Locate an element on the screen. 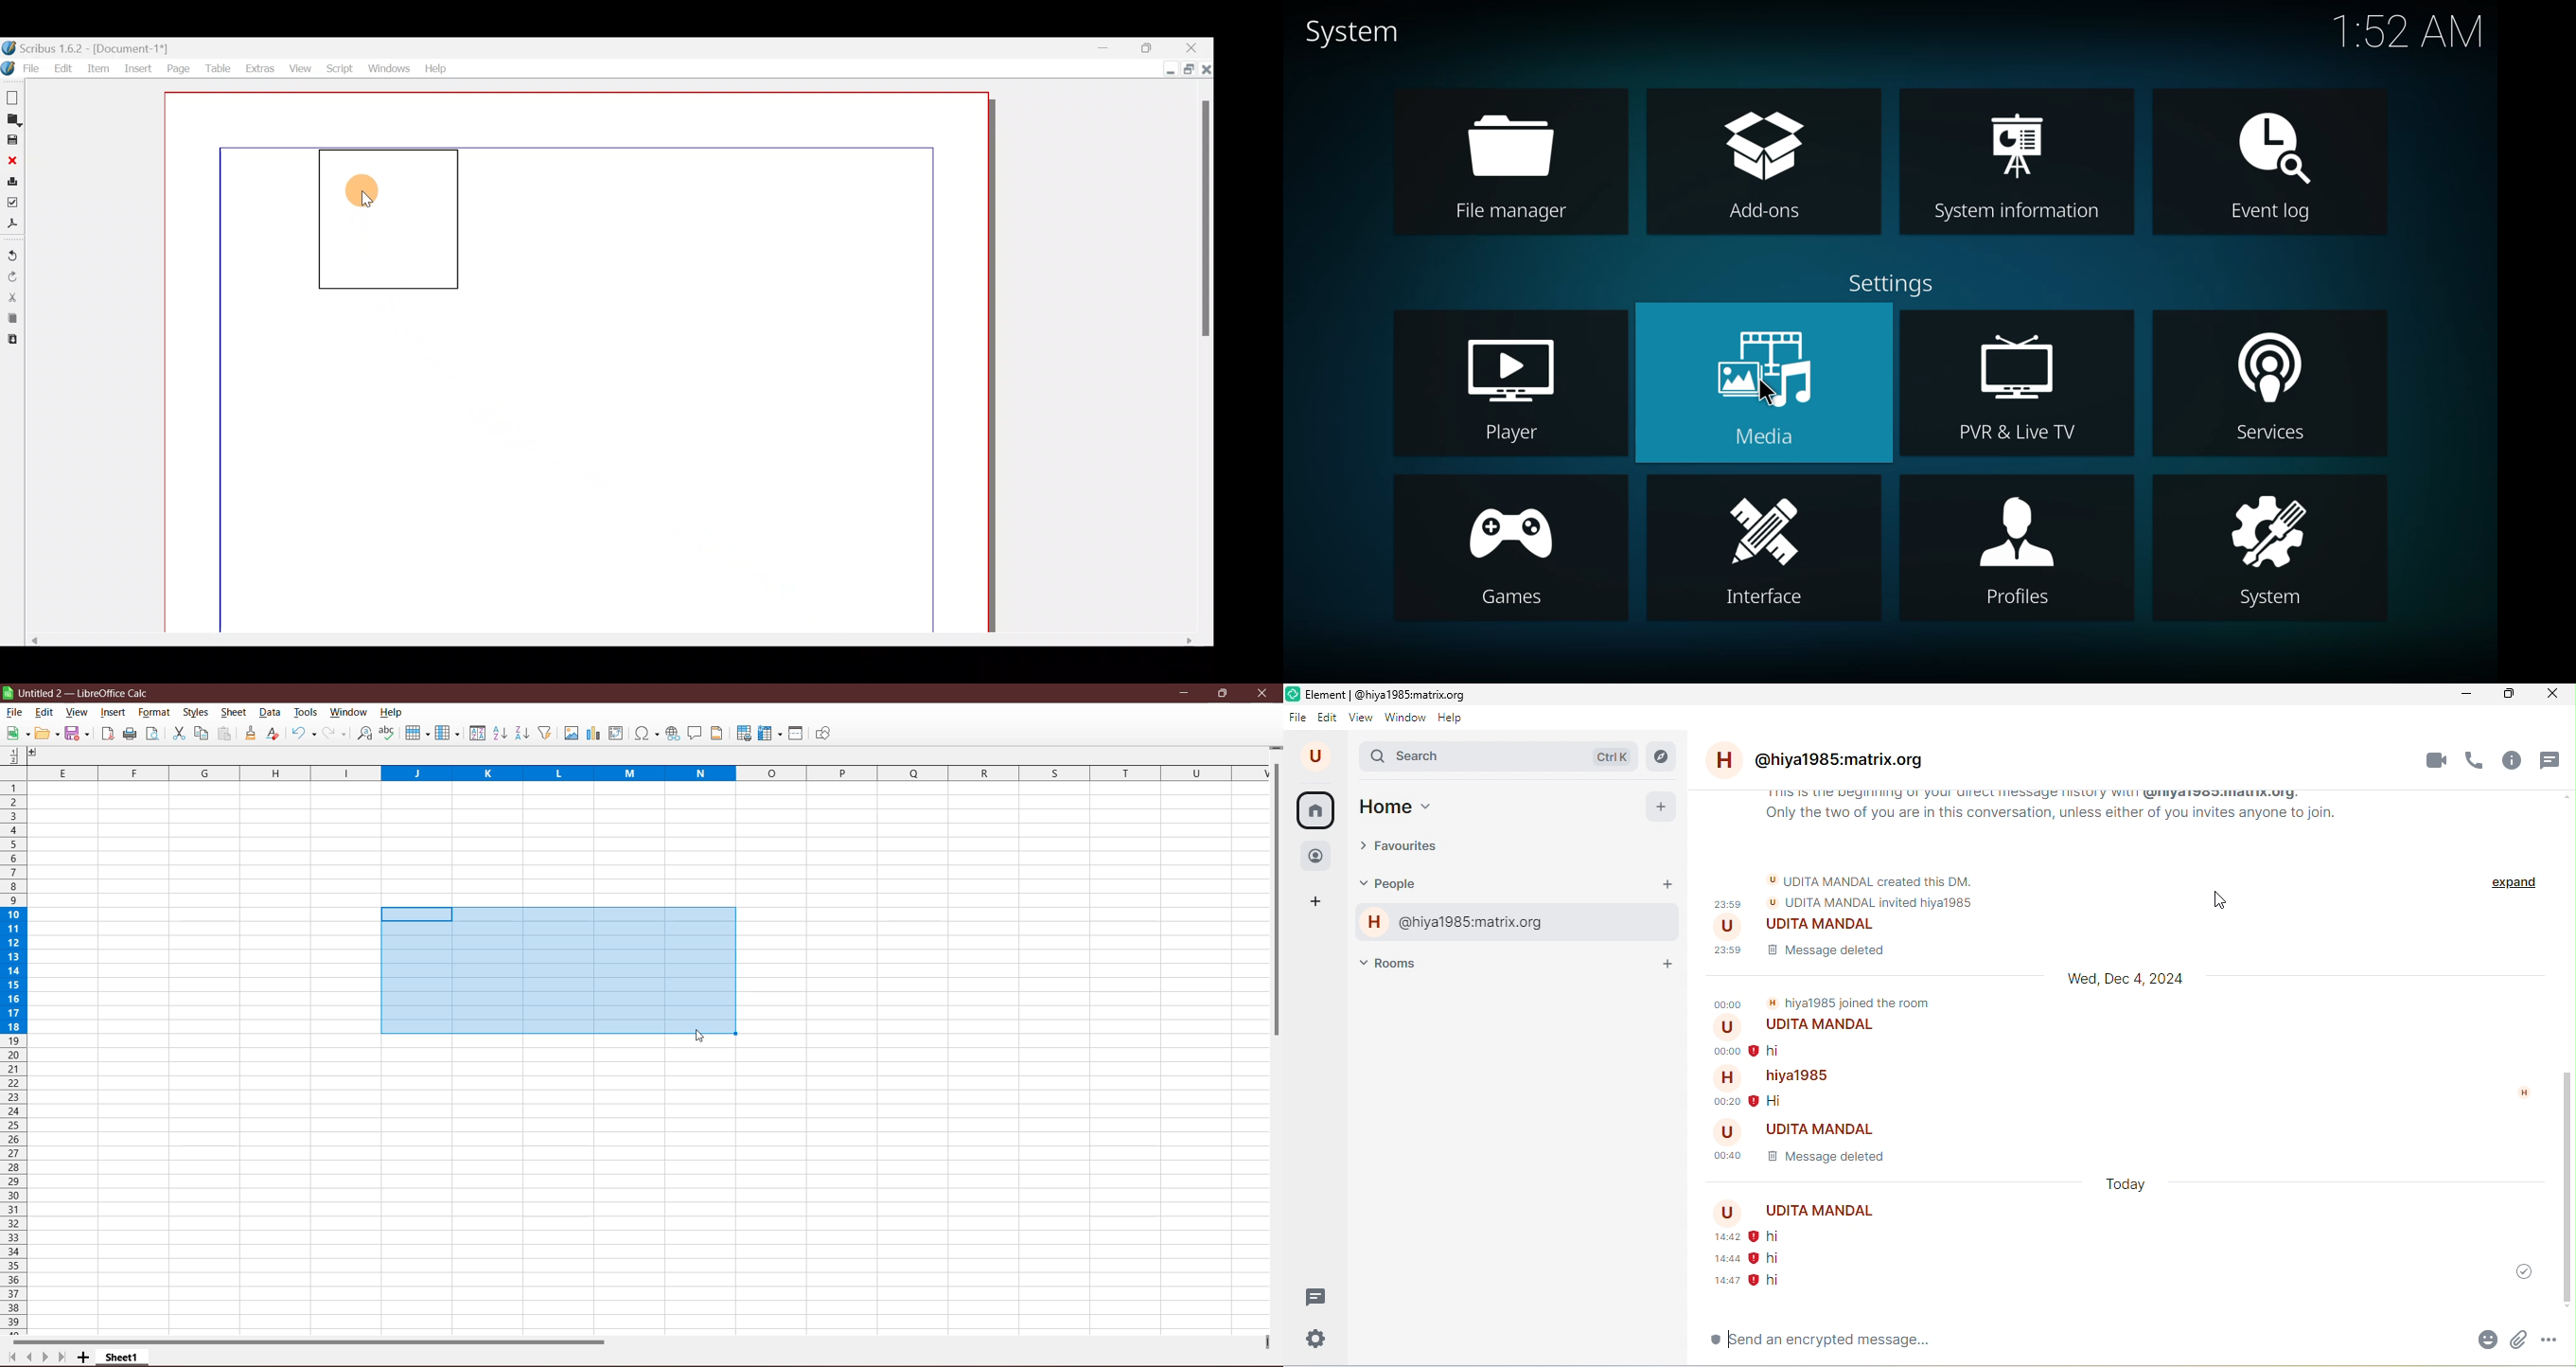  00.00 is located at coordinates (1723, 1051).